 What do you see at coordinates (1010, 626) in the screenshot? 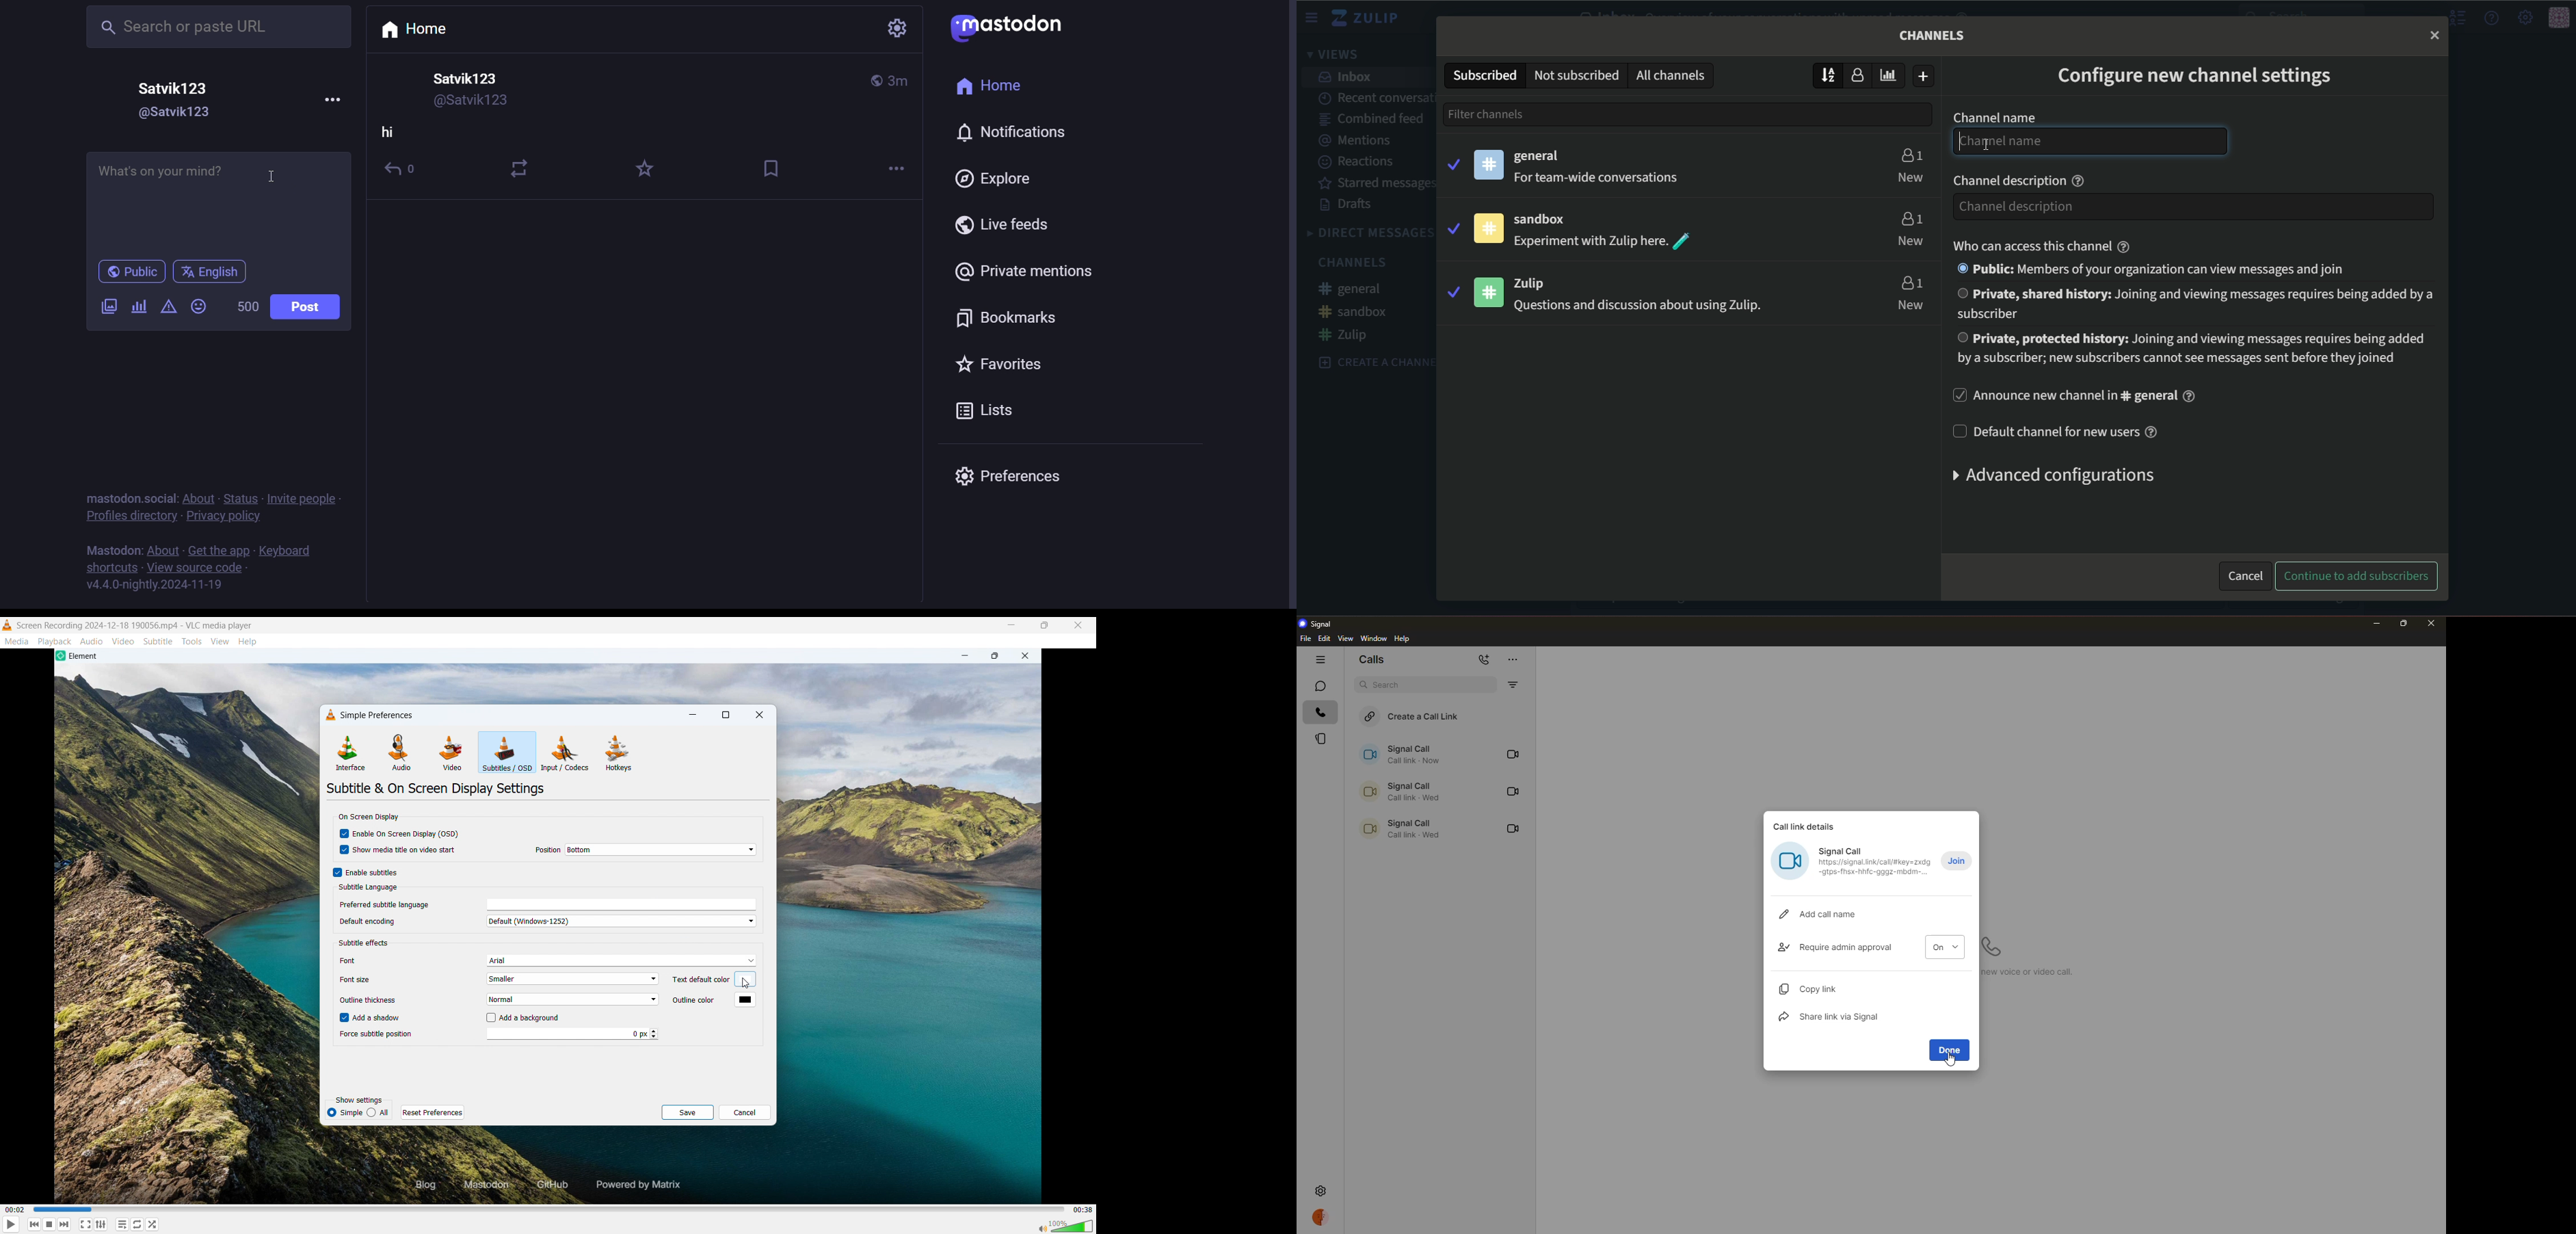
I see `minimise ` at bounding box center [1010, 626].